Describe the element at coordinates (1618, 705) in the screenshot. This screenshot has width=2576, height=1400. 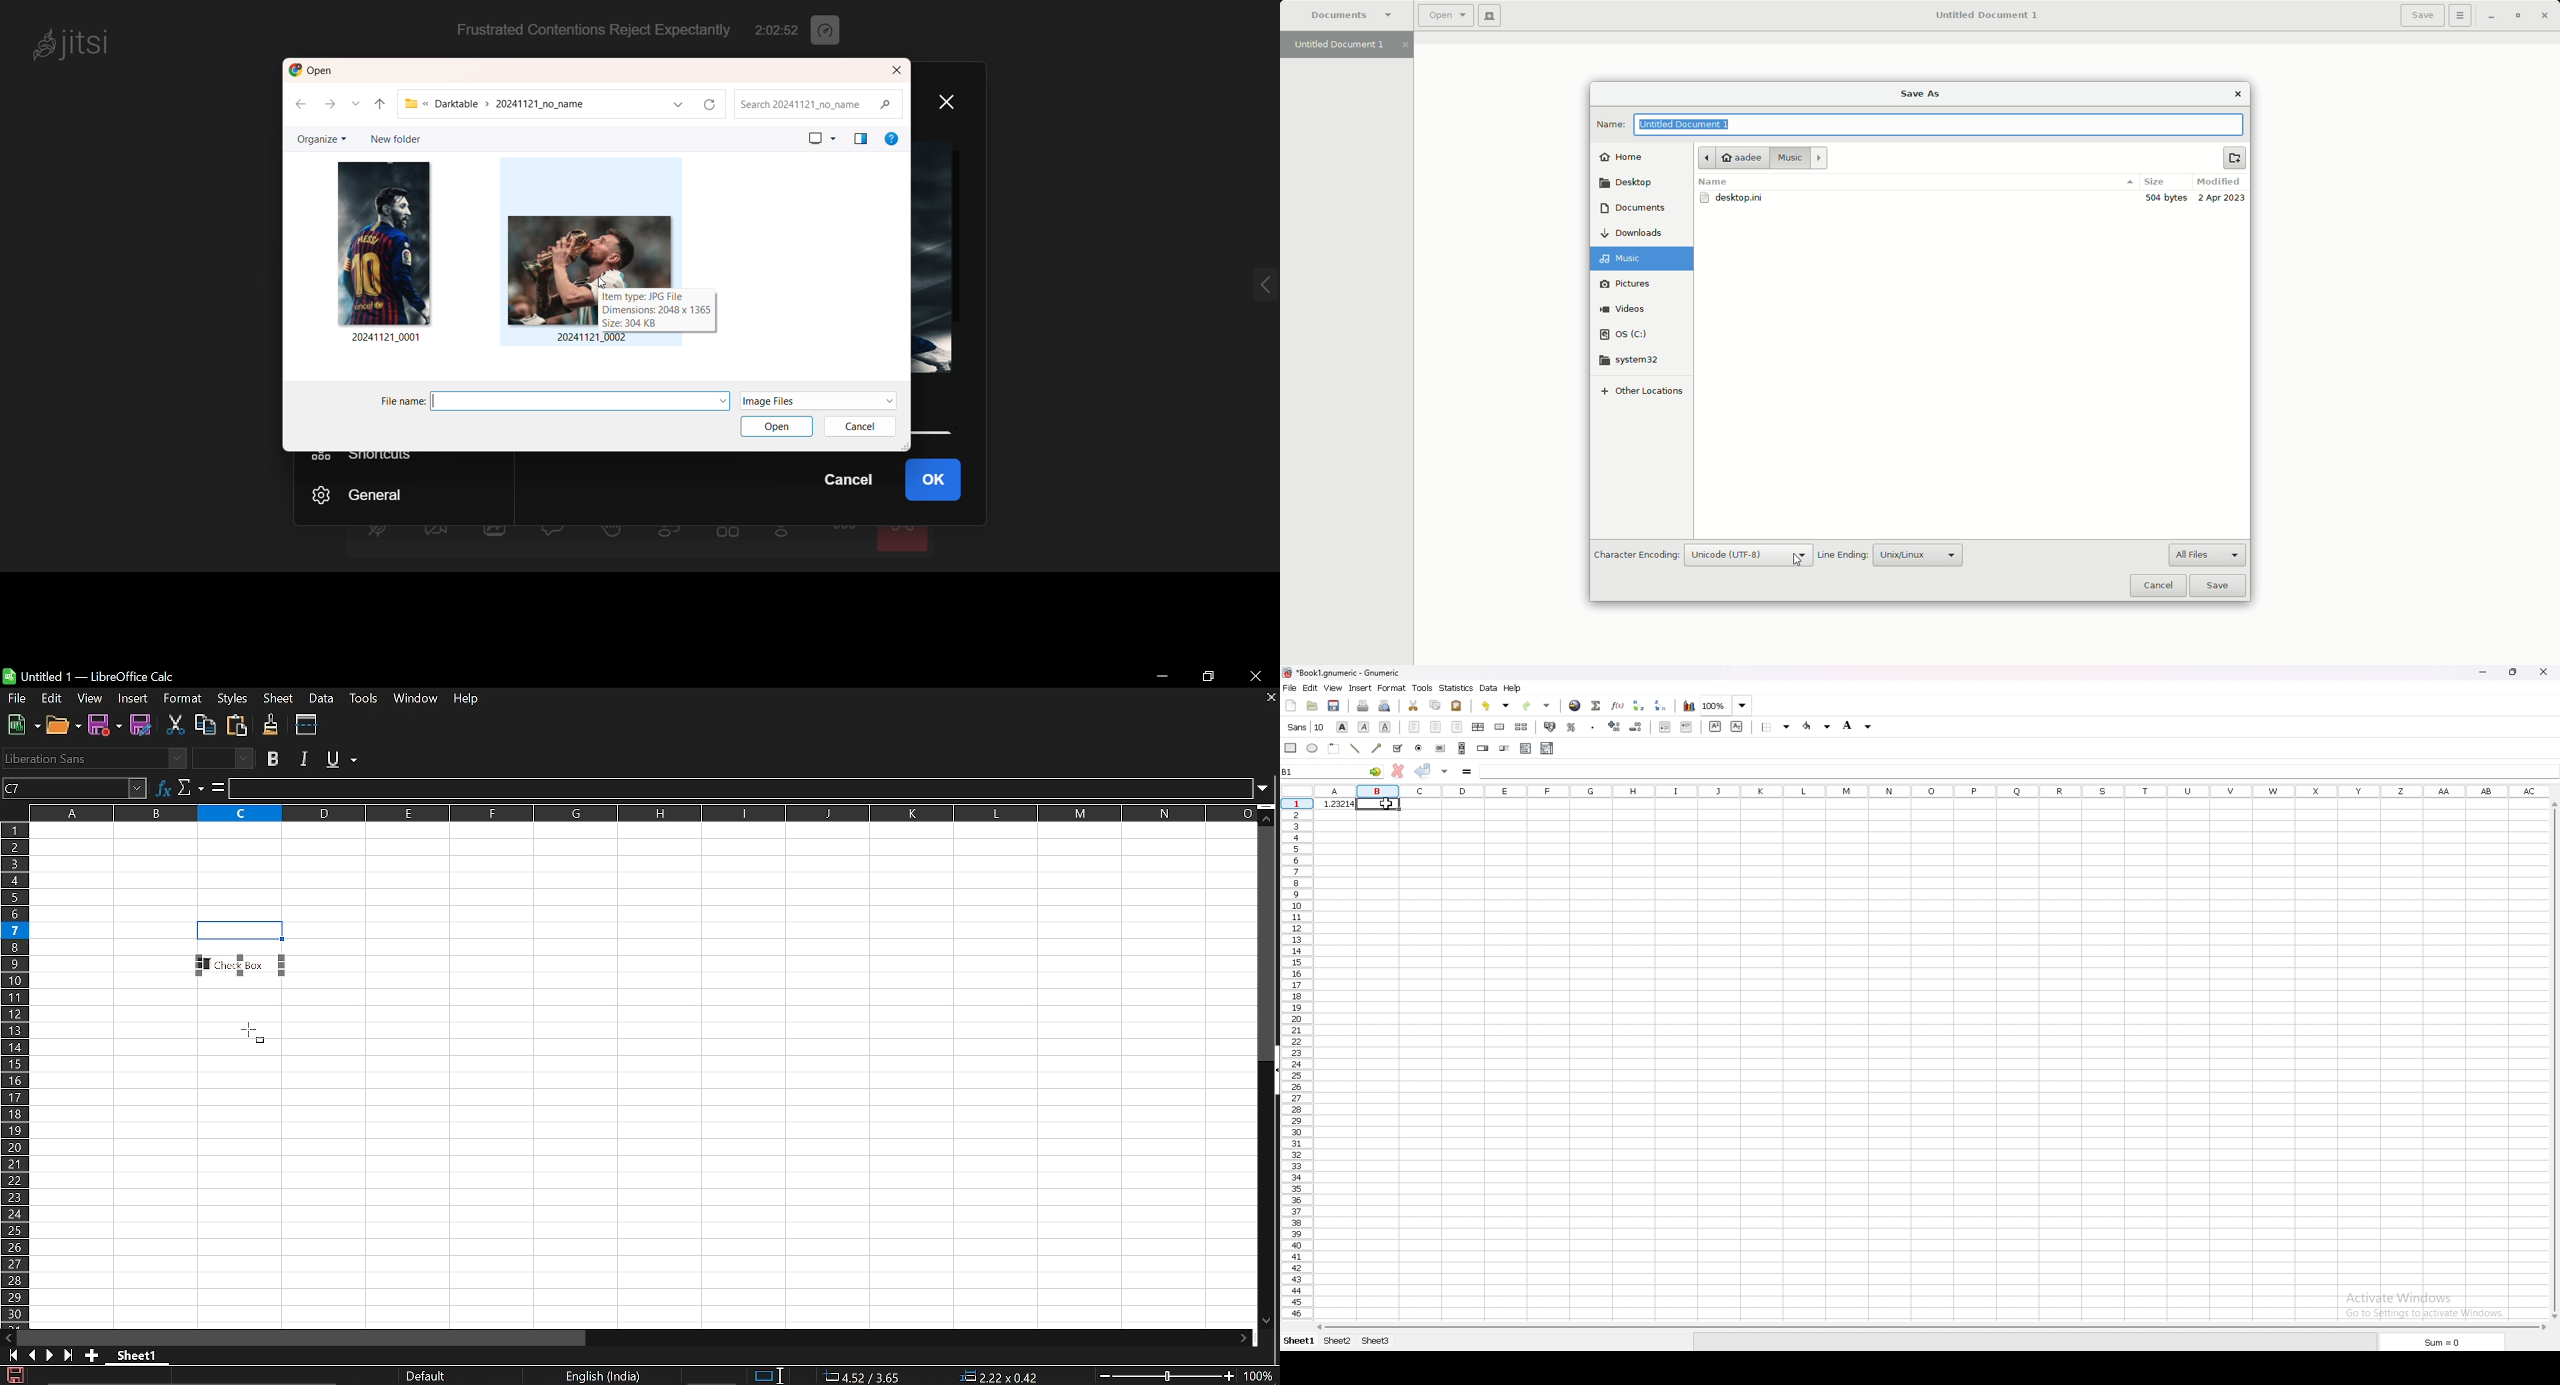
I see `function` at that location.